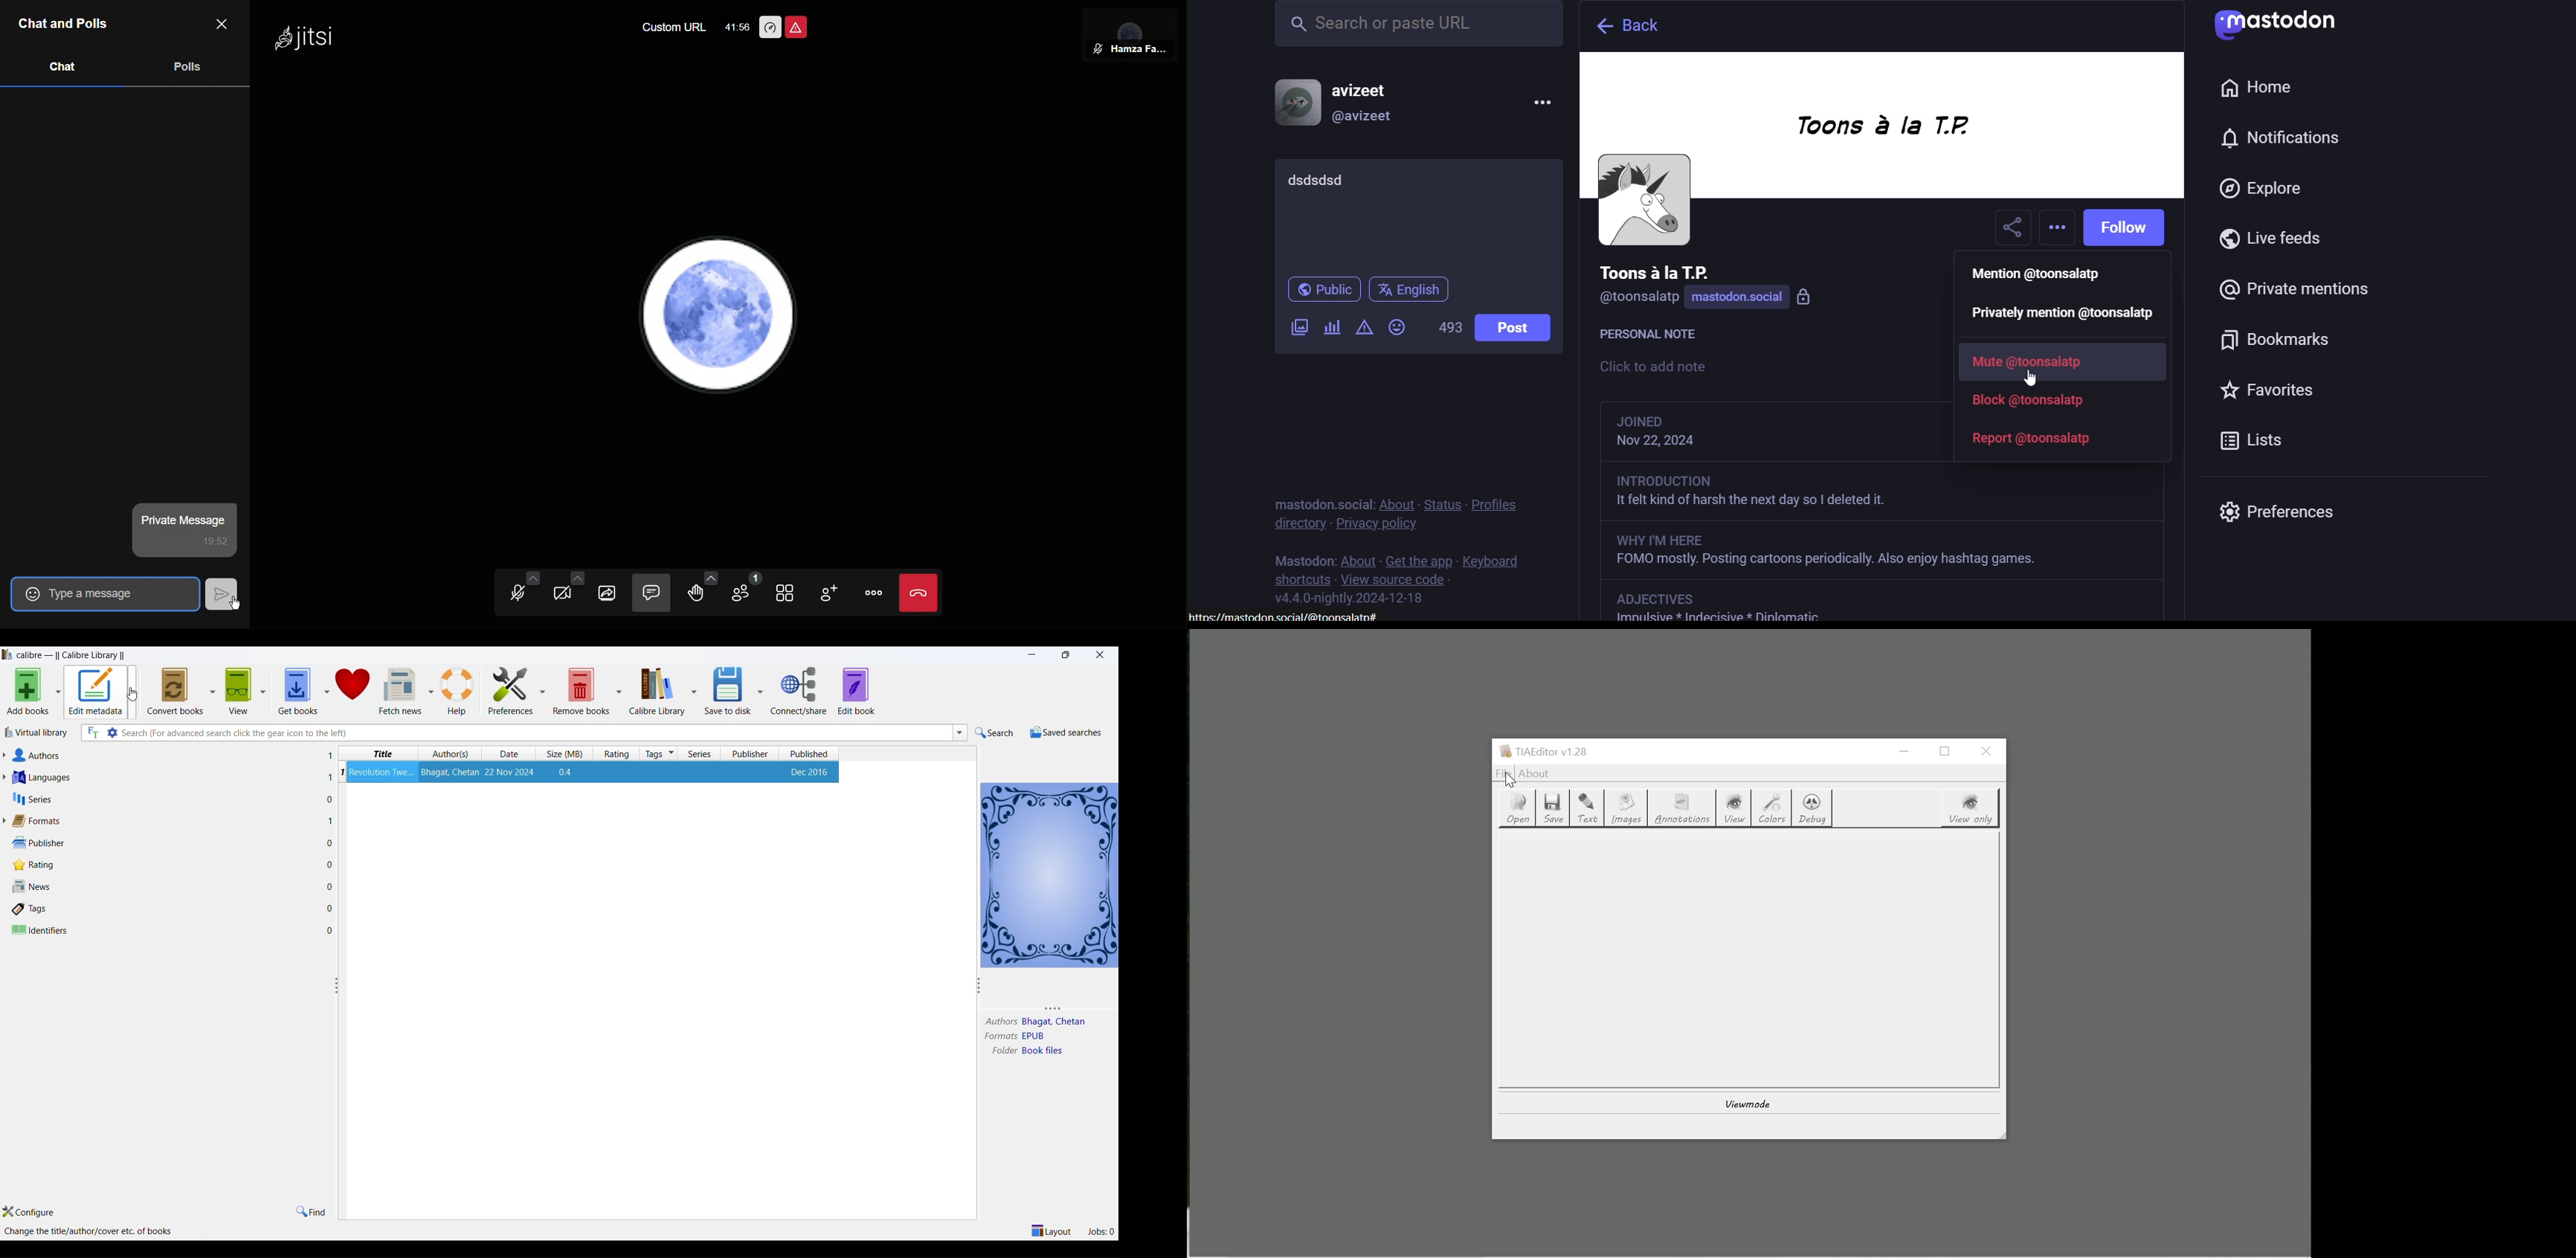 This screenshot has height=1260, width=2576. I want to click on Chat, so click(62, 66).